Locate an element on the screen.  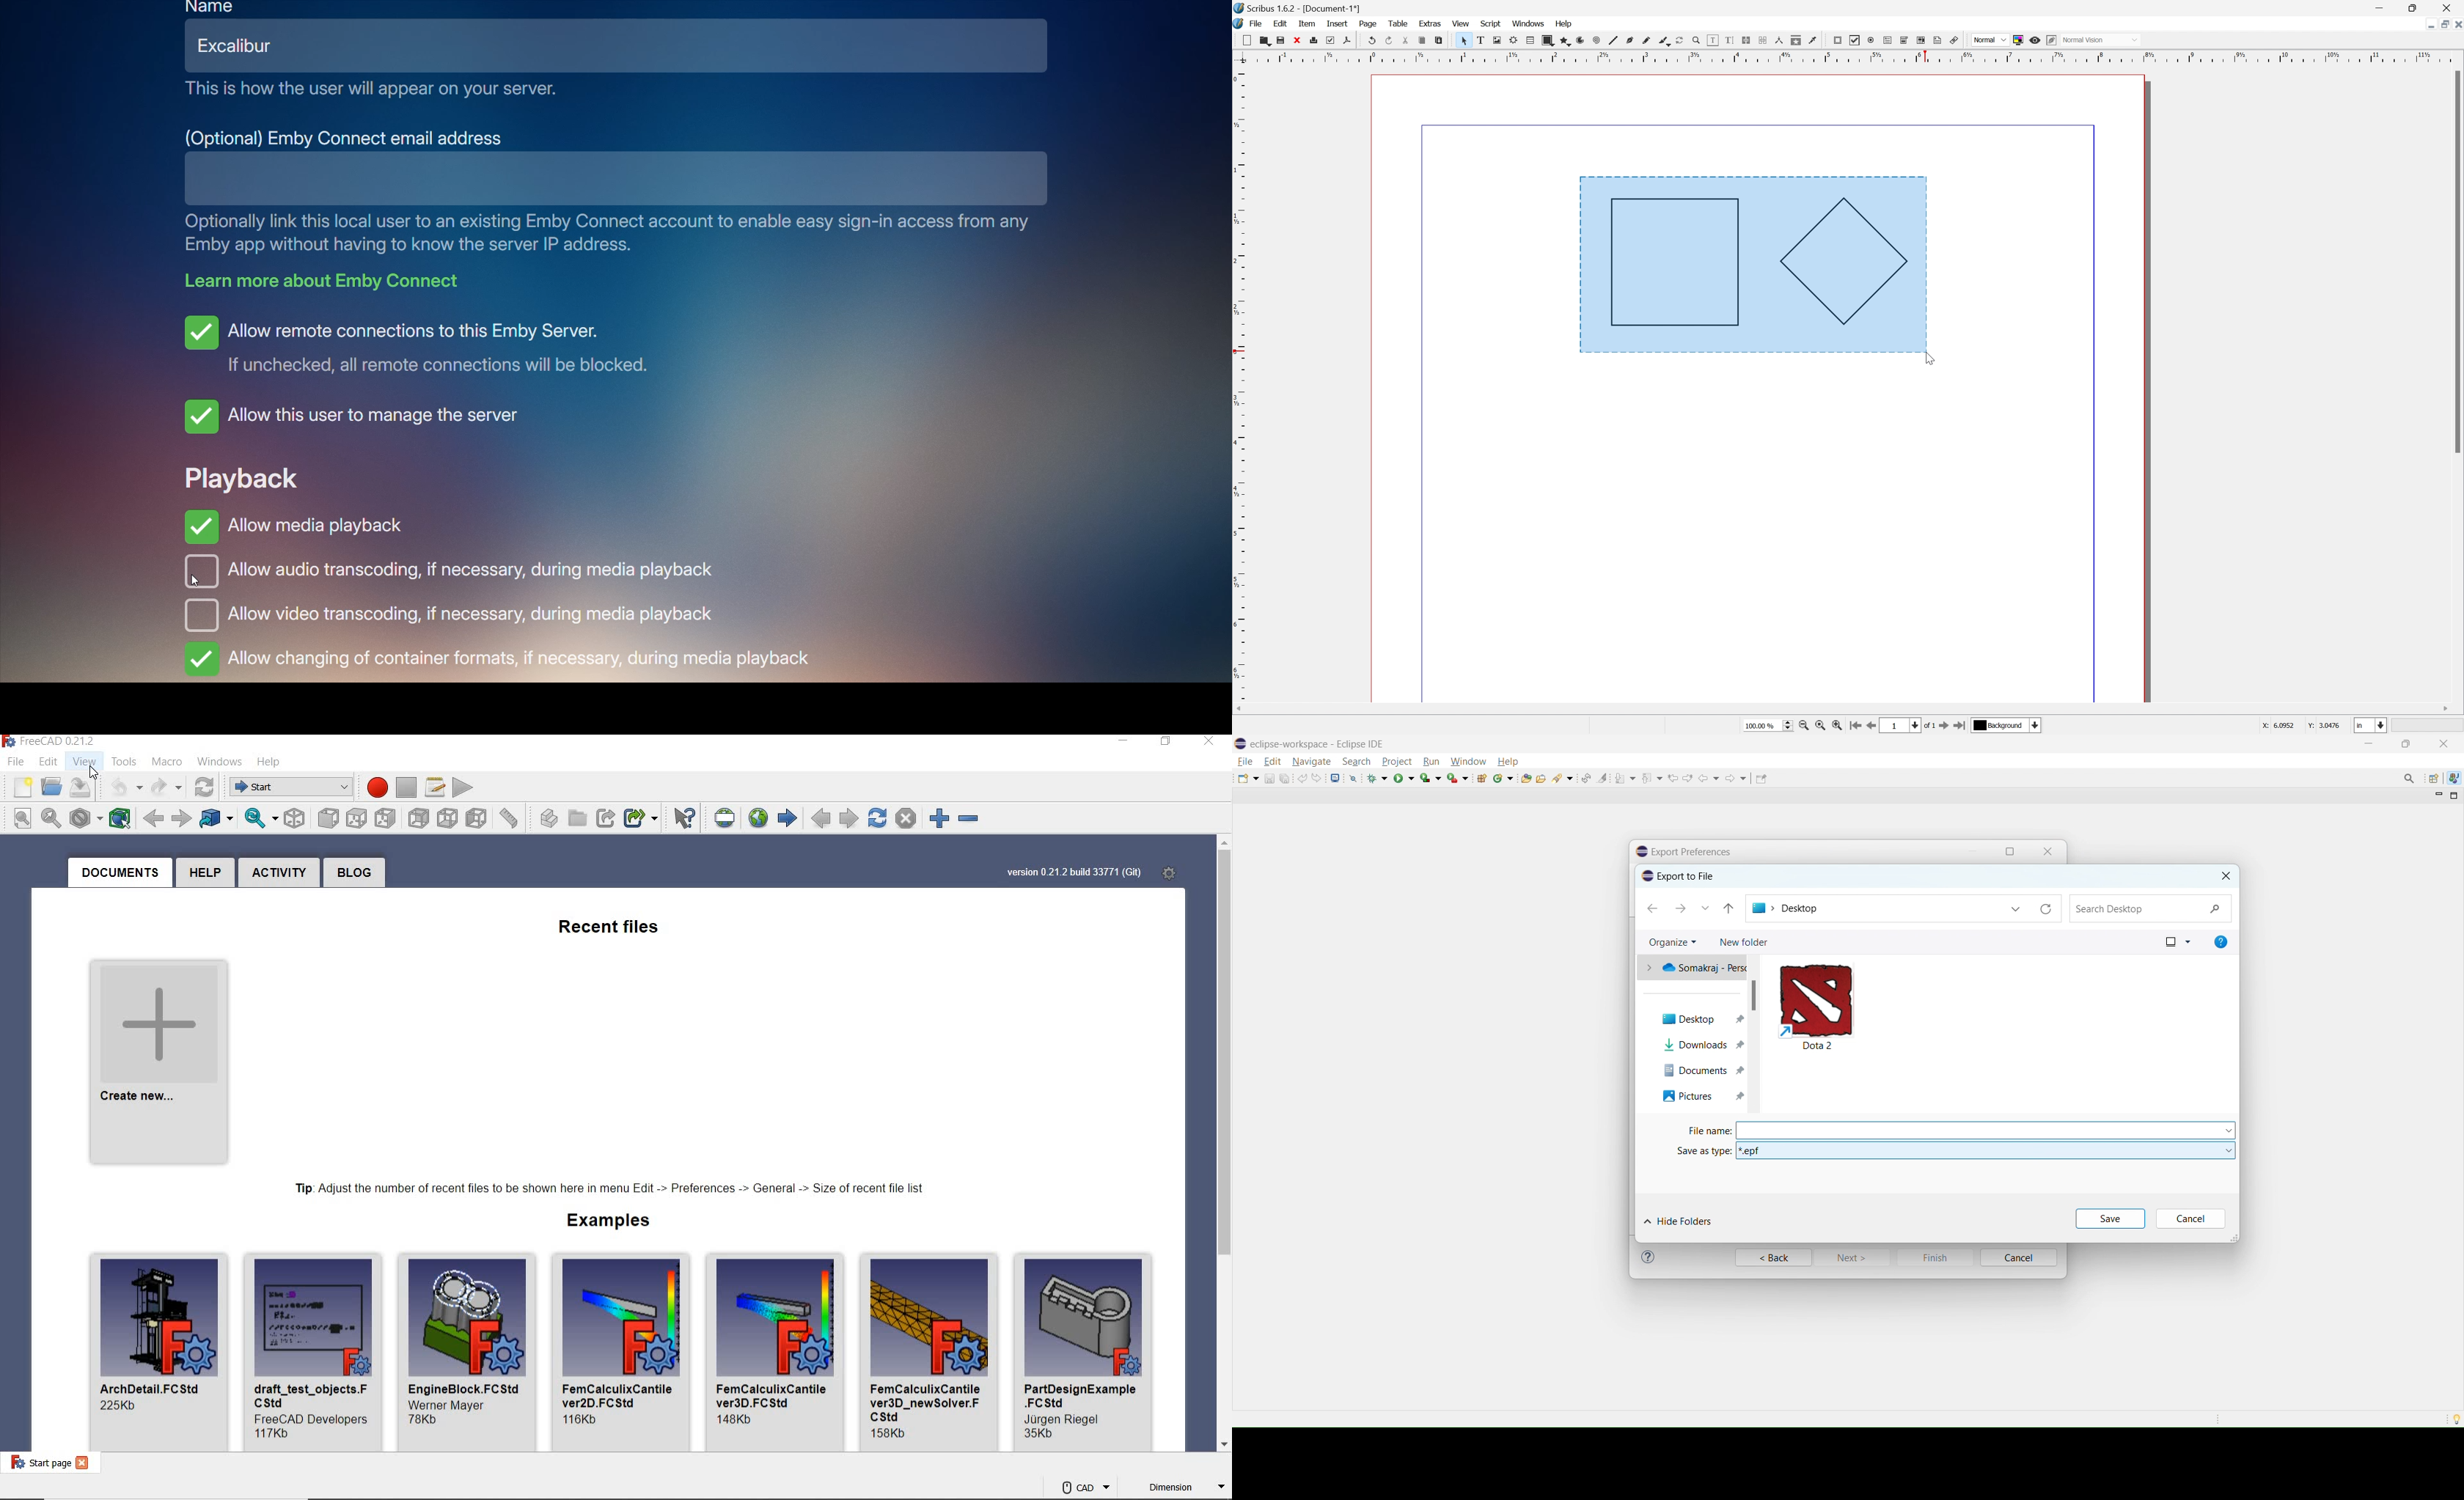
insert is located at coordinates (1337, 22).